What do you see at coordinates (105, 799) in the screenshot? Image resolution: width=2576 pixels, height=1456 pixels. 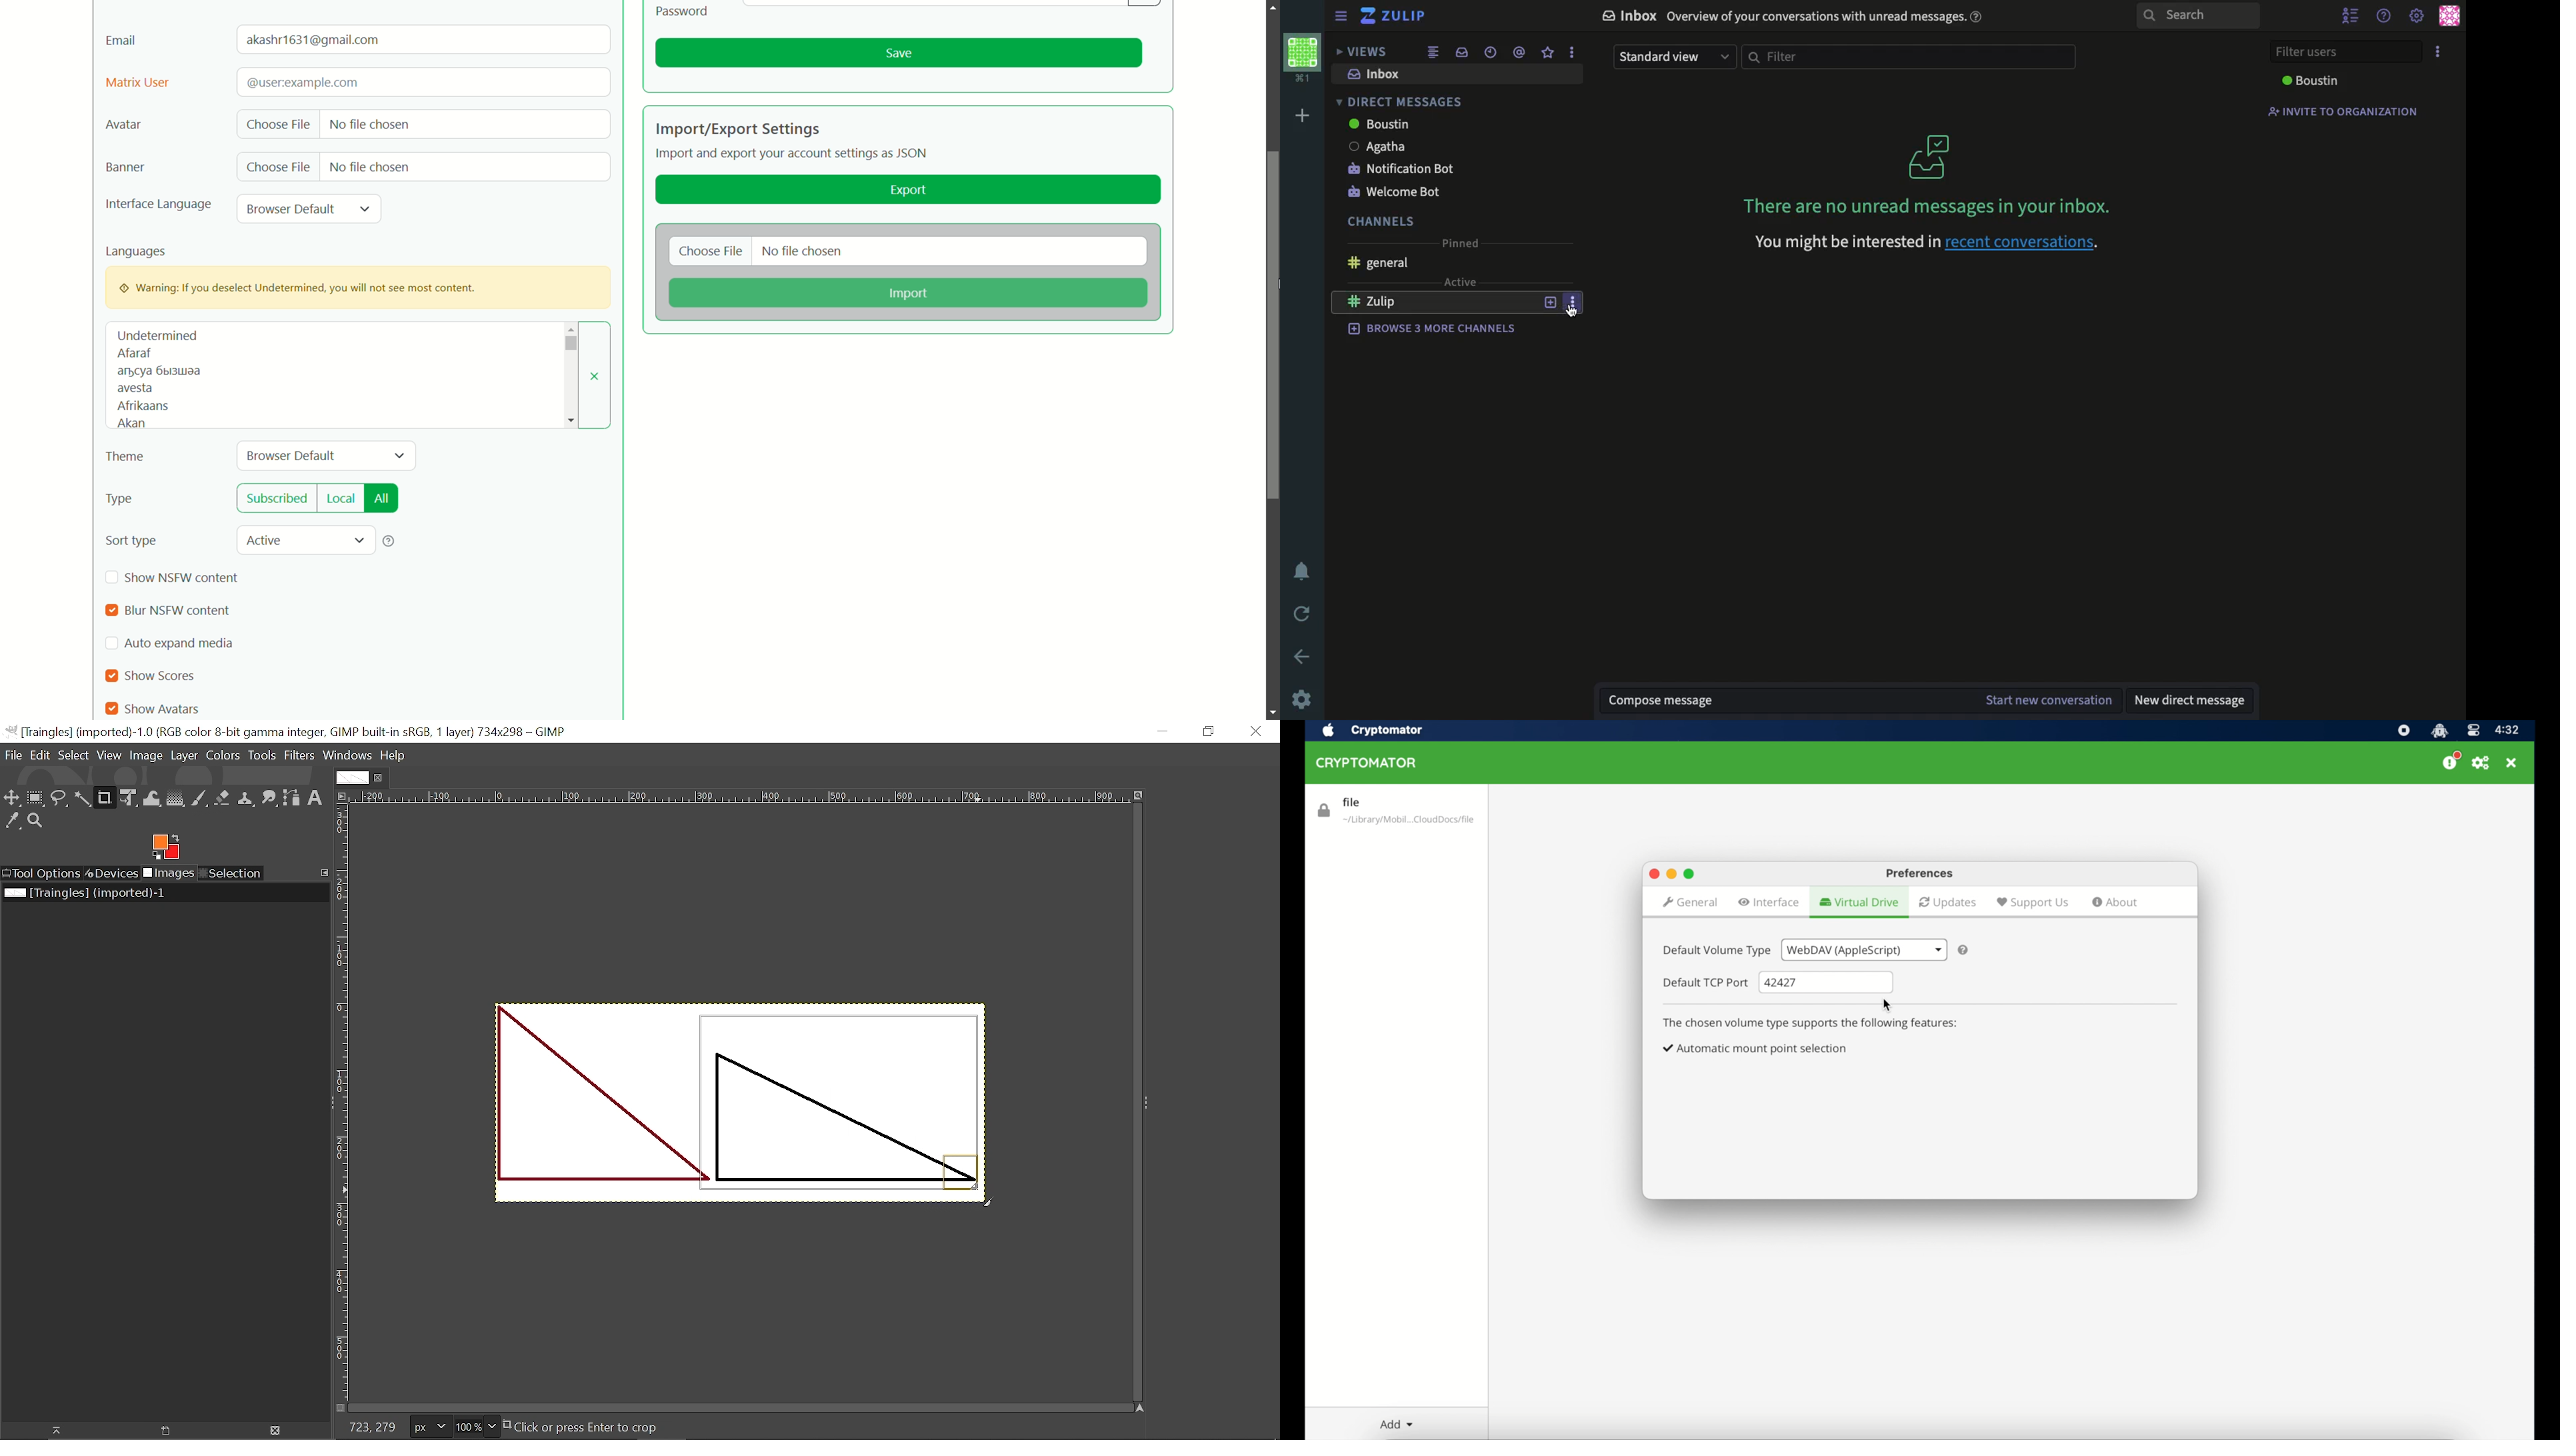 I see `Crop tool` at bounding box center [105, 799].